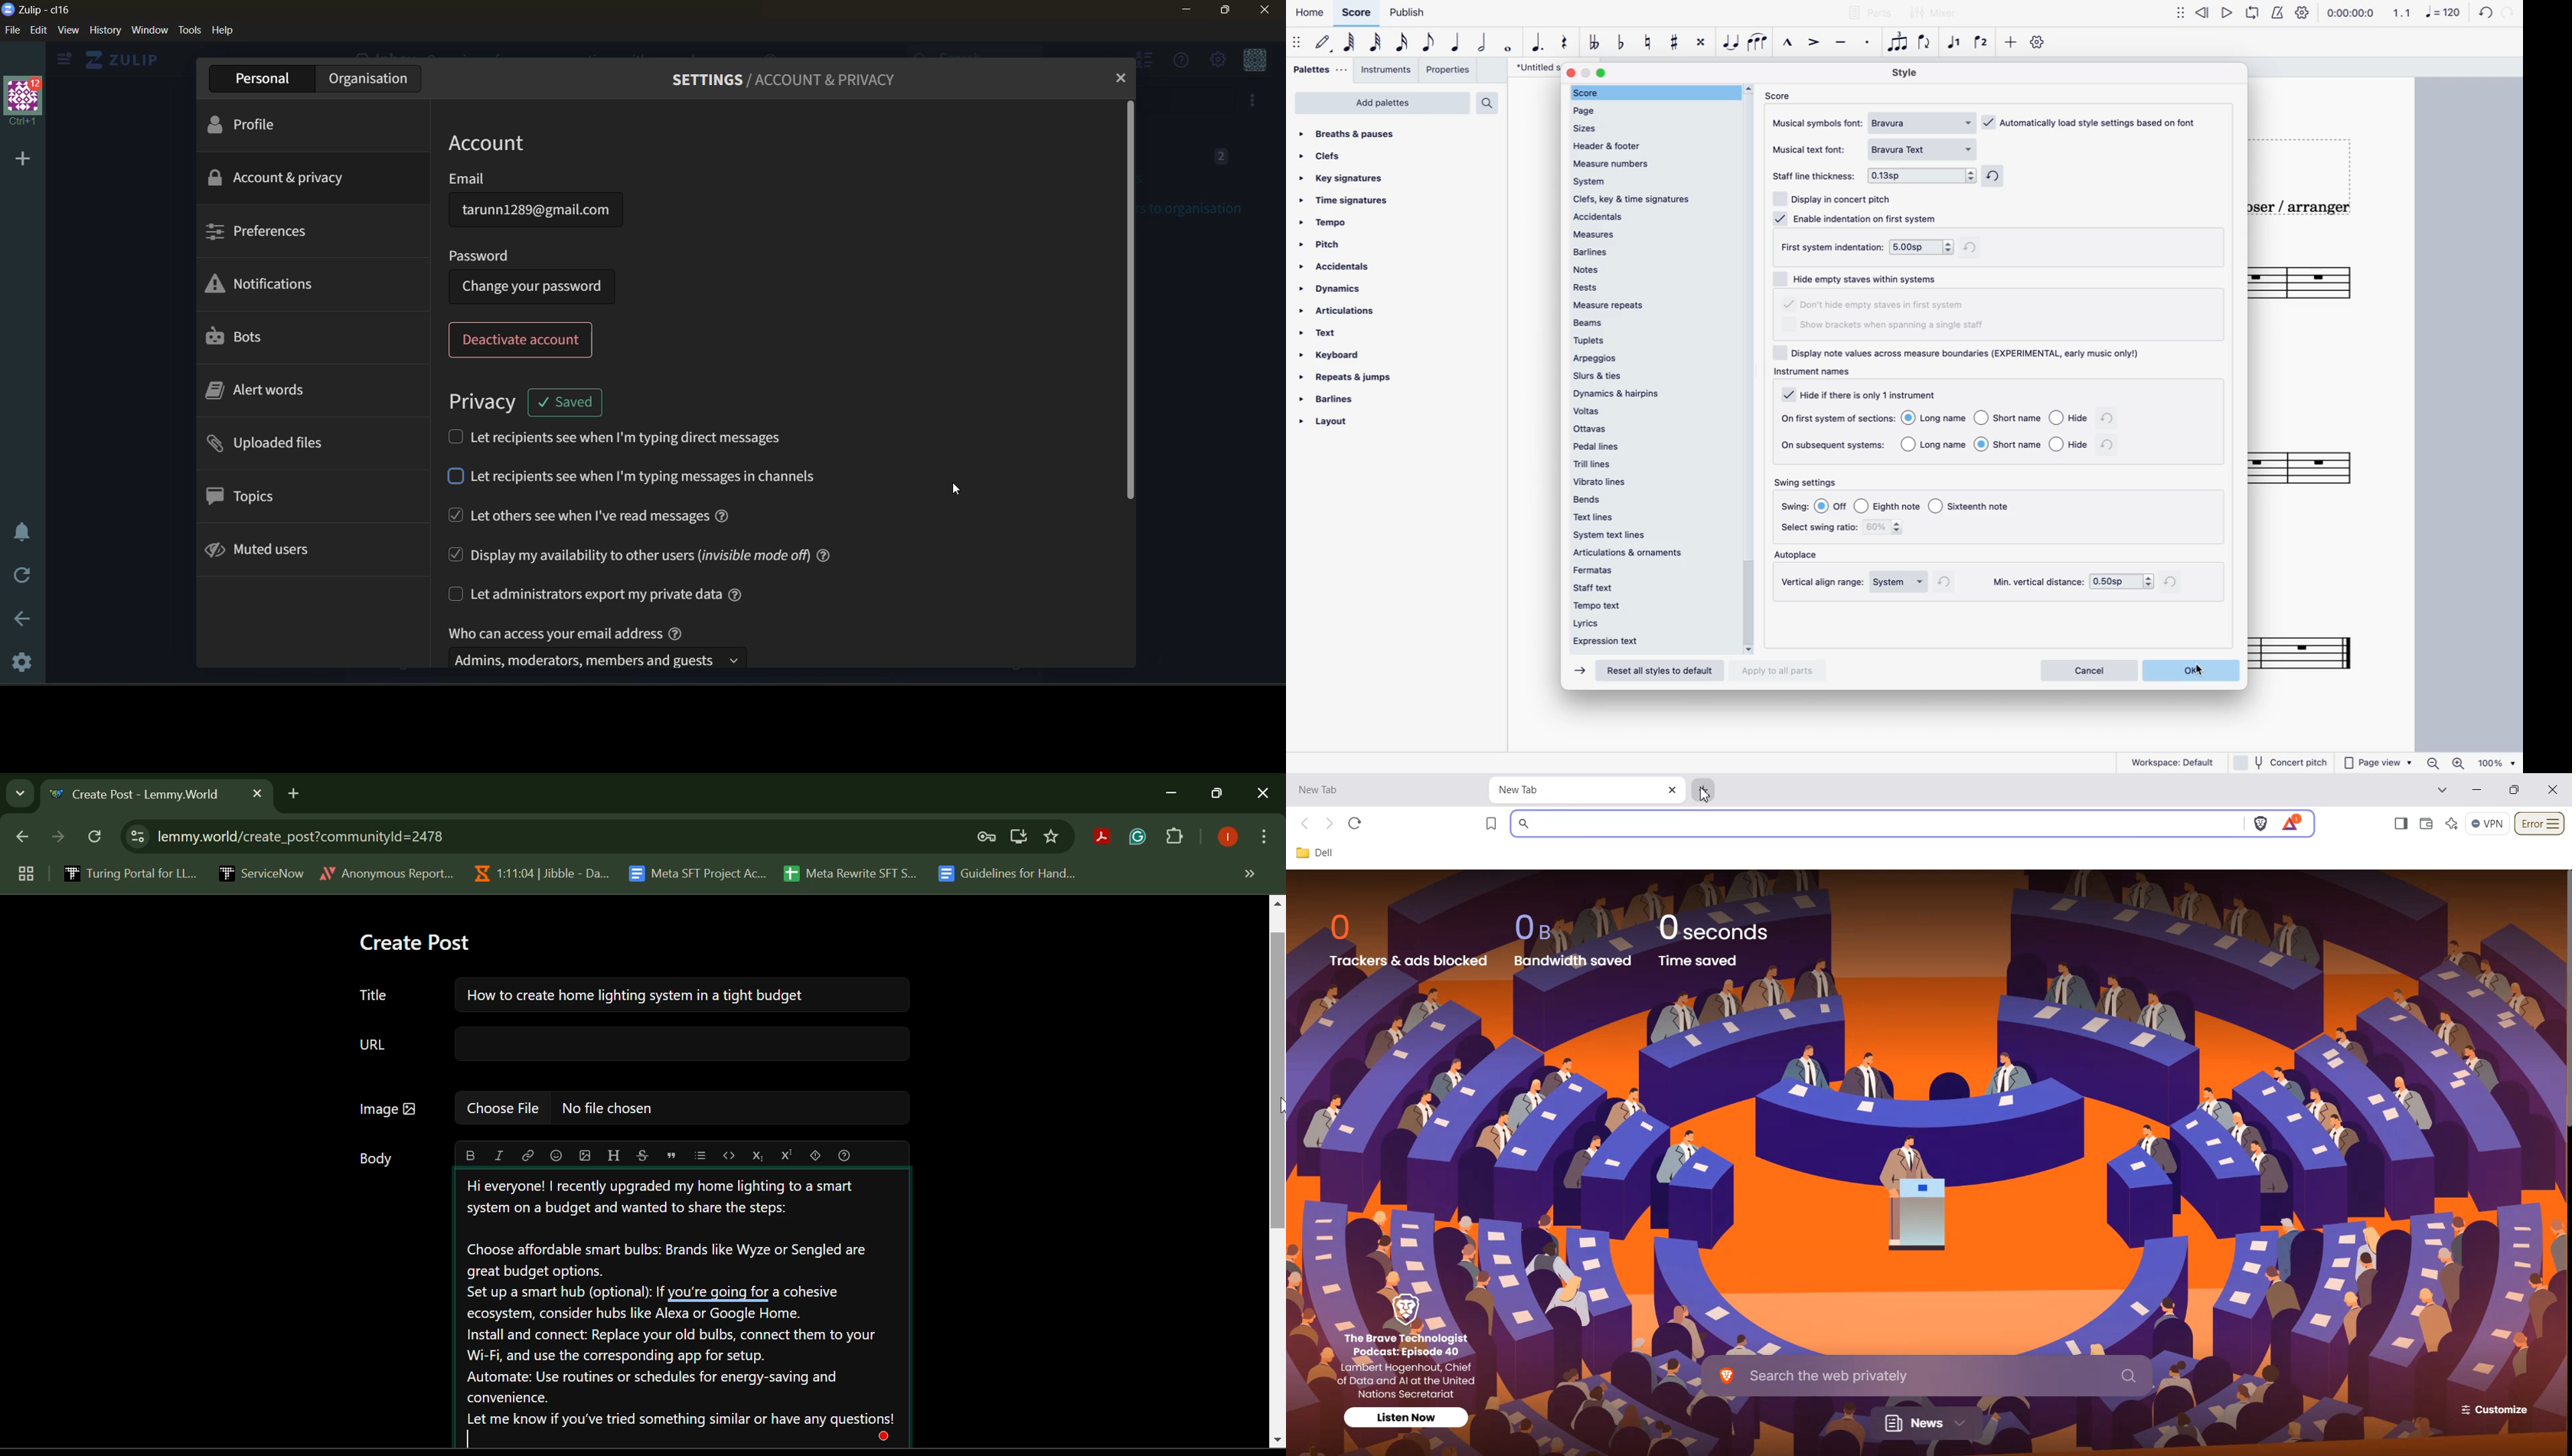 The width and height of the screenshot is (2576, 1456). I want to click on formatting help, so click(841, 1156).